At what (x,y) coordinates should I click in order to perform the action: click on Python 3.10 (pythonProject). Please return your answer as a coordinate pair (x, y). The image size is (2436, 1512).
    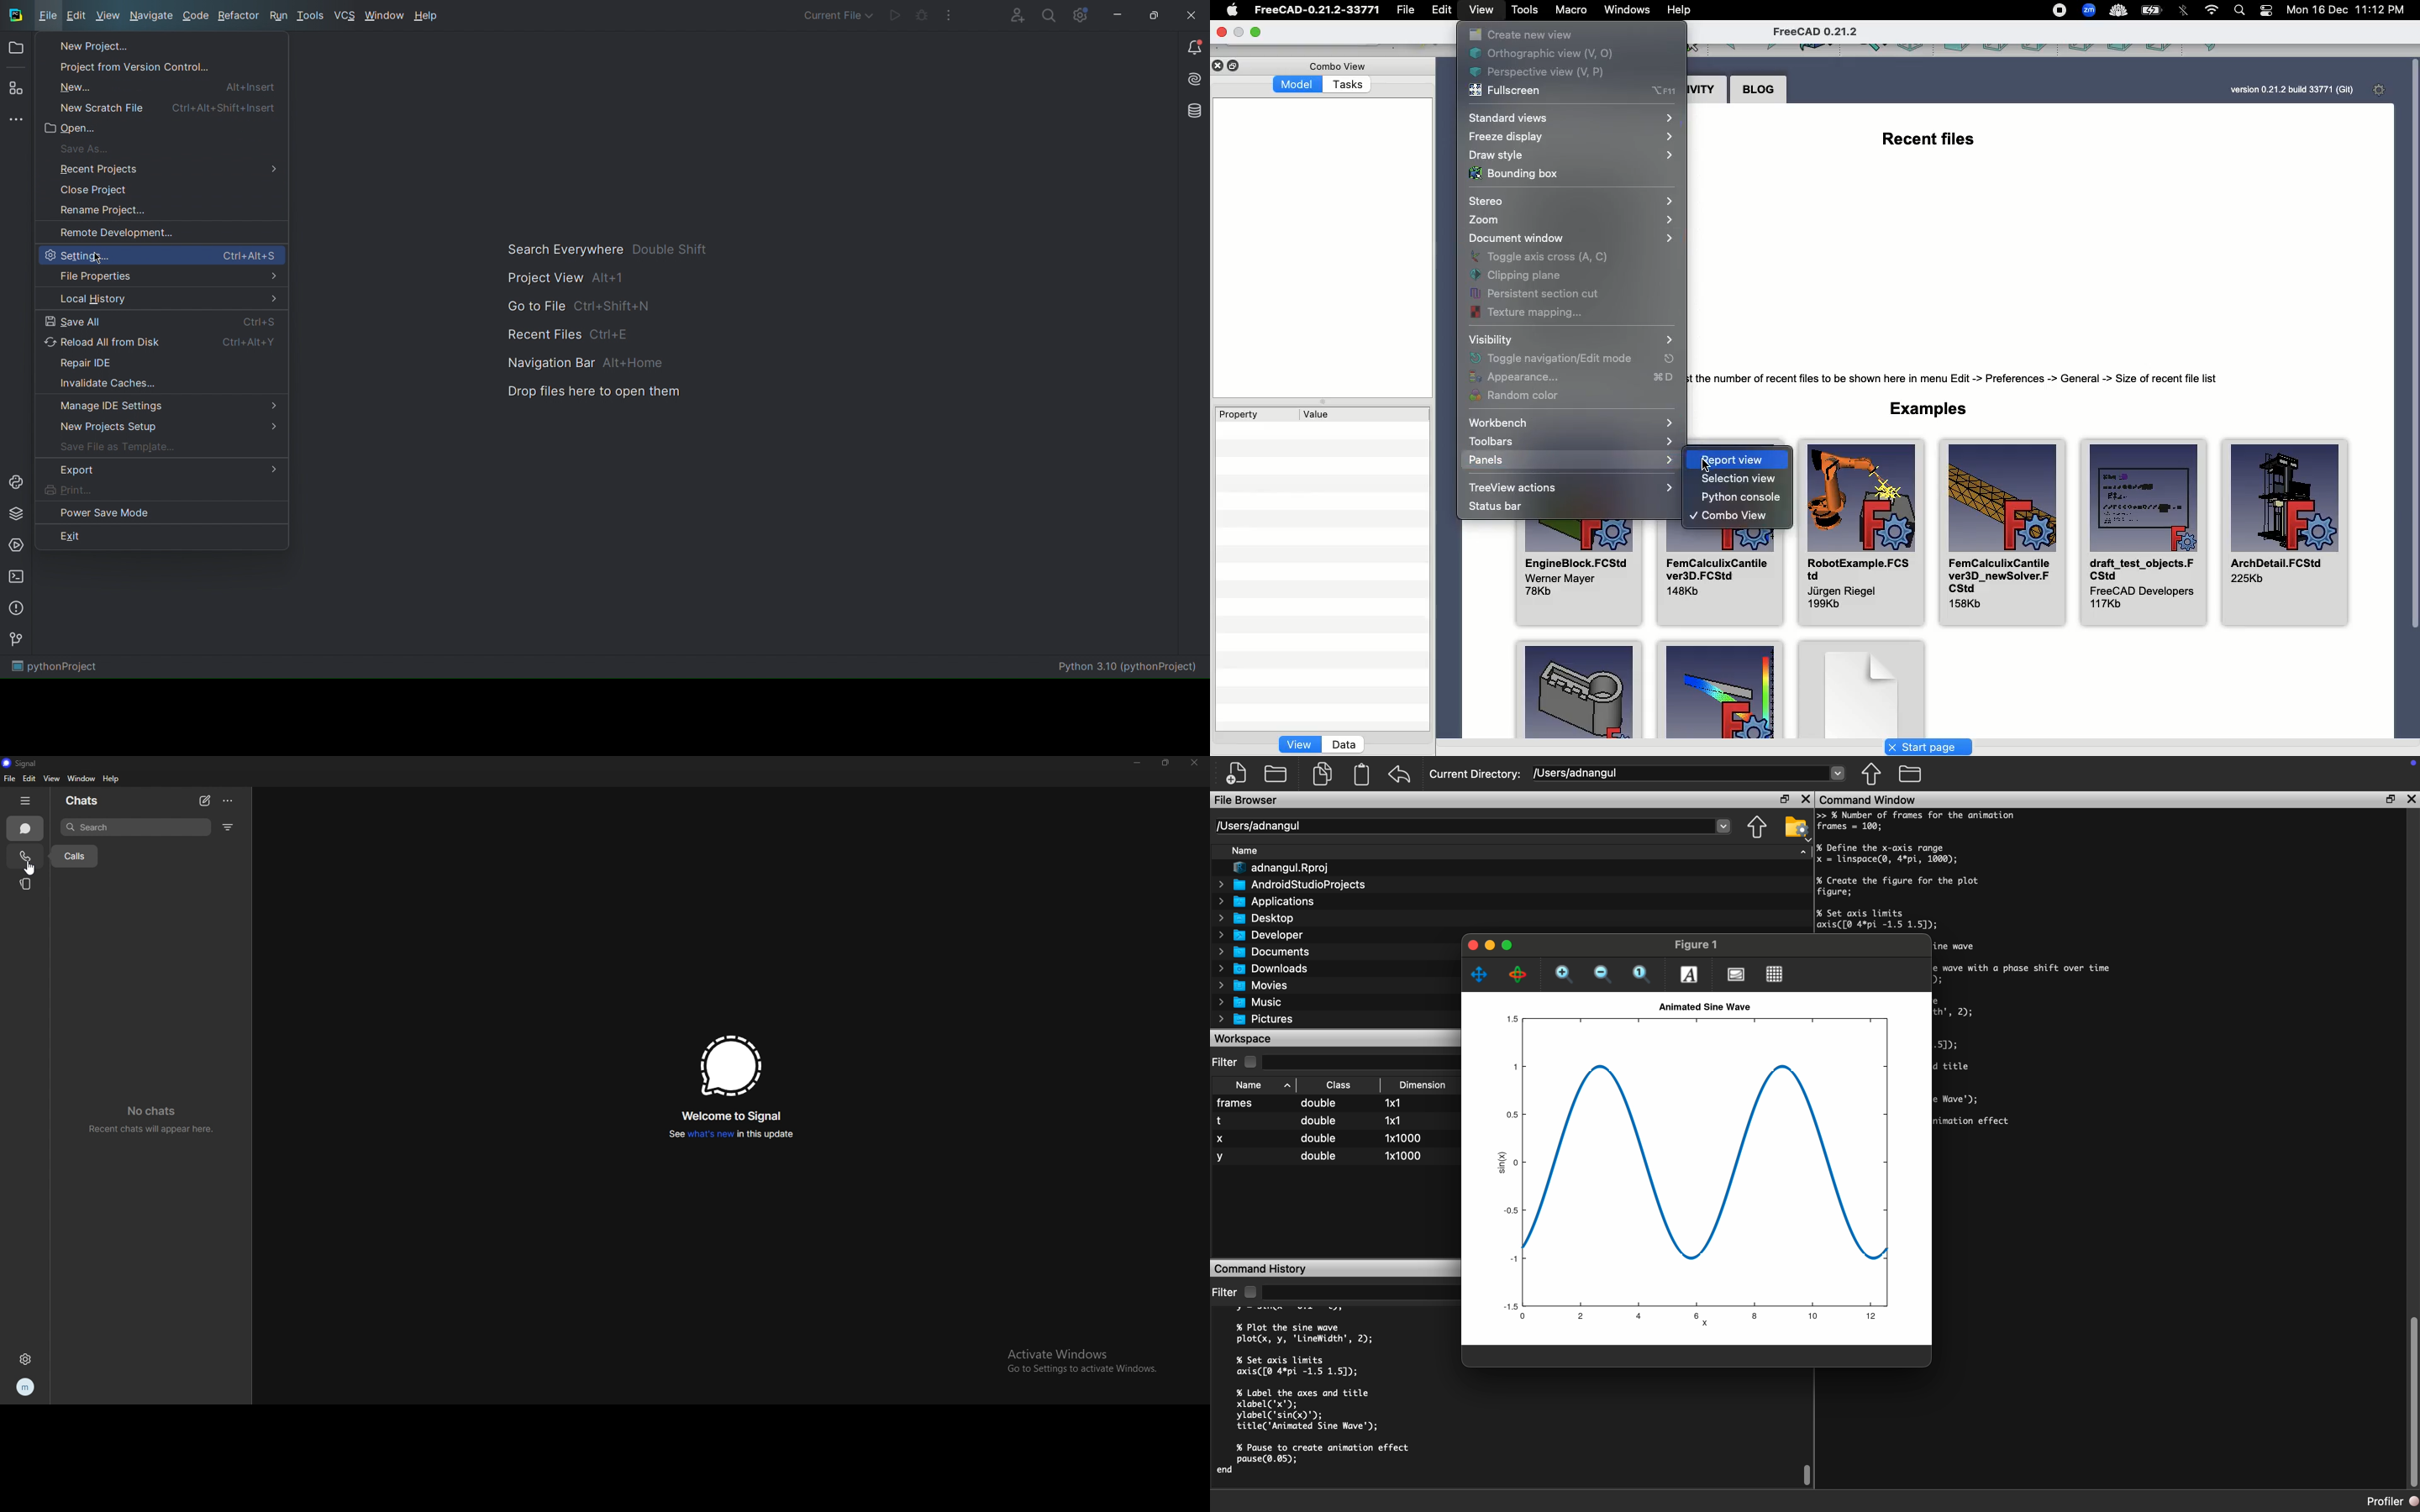
    Looking at the image, I should click on (1128, 667).